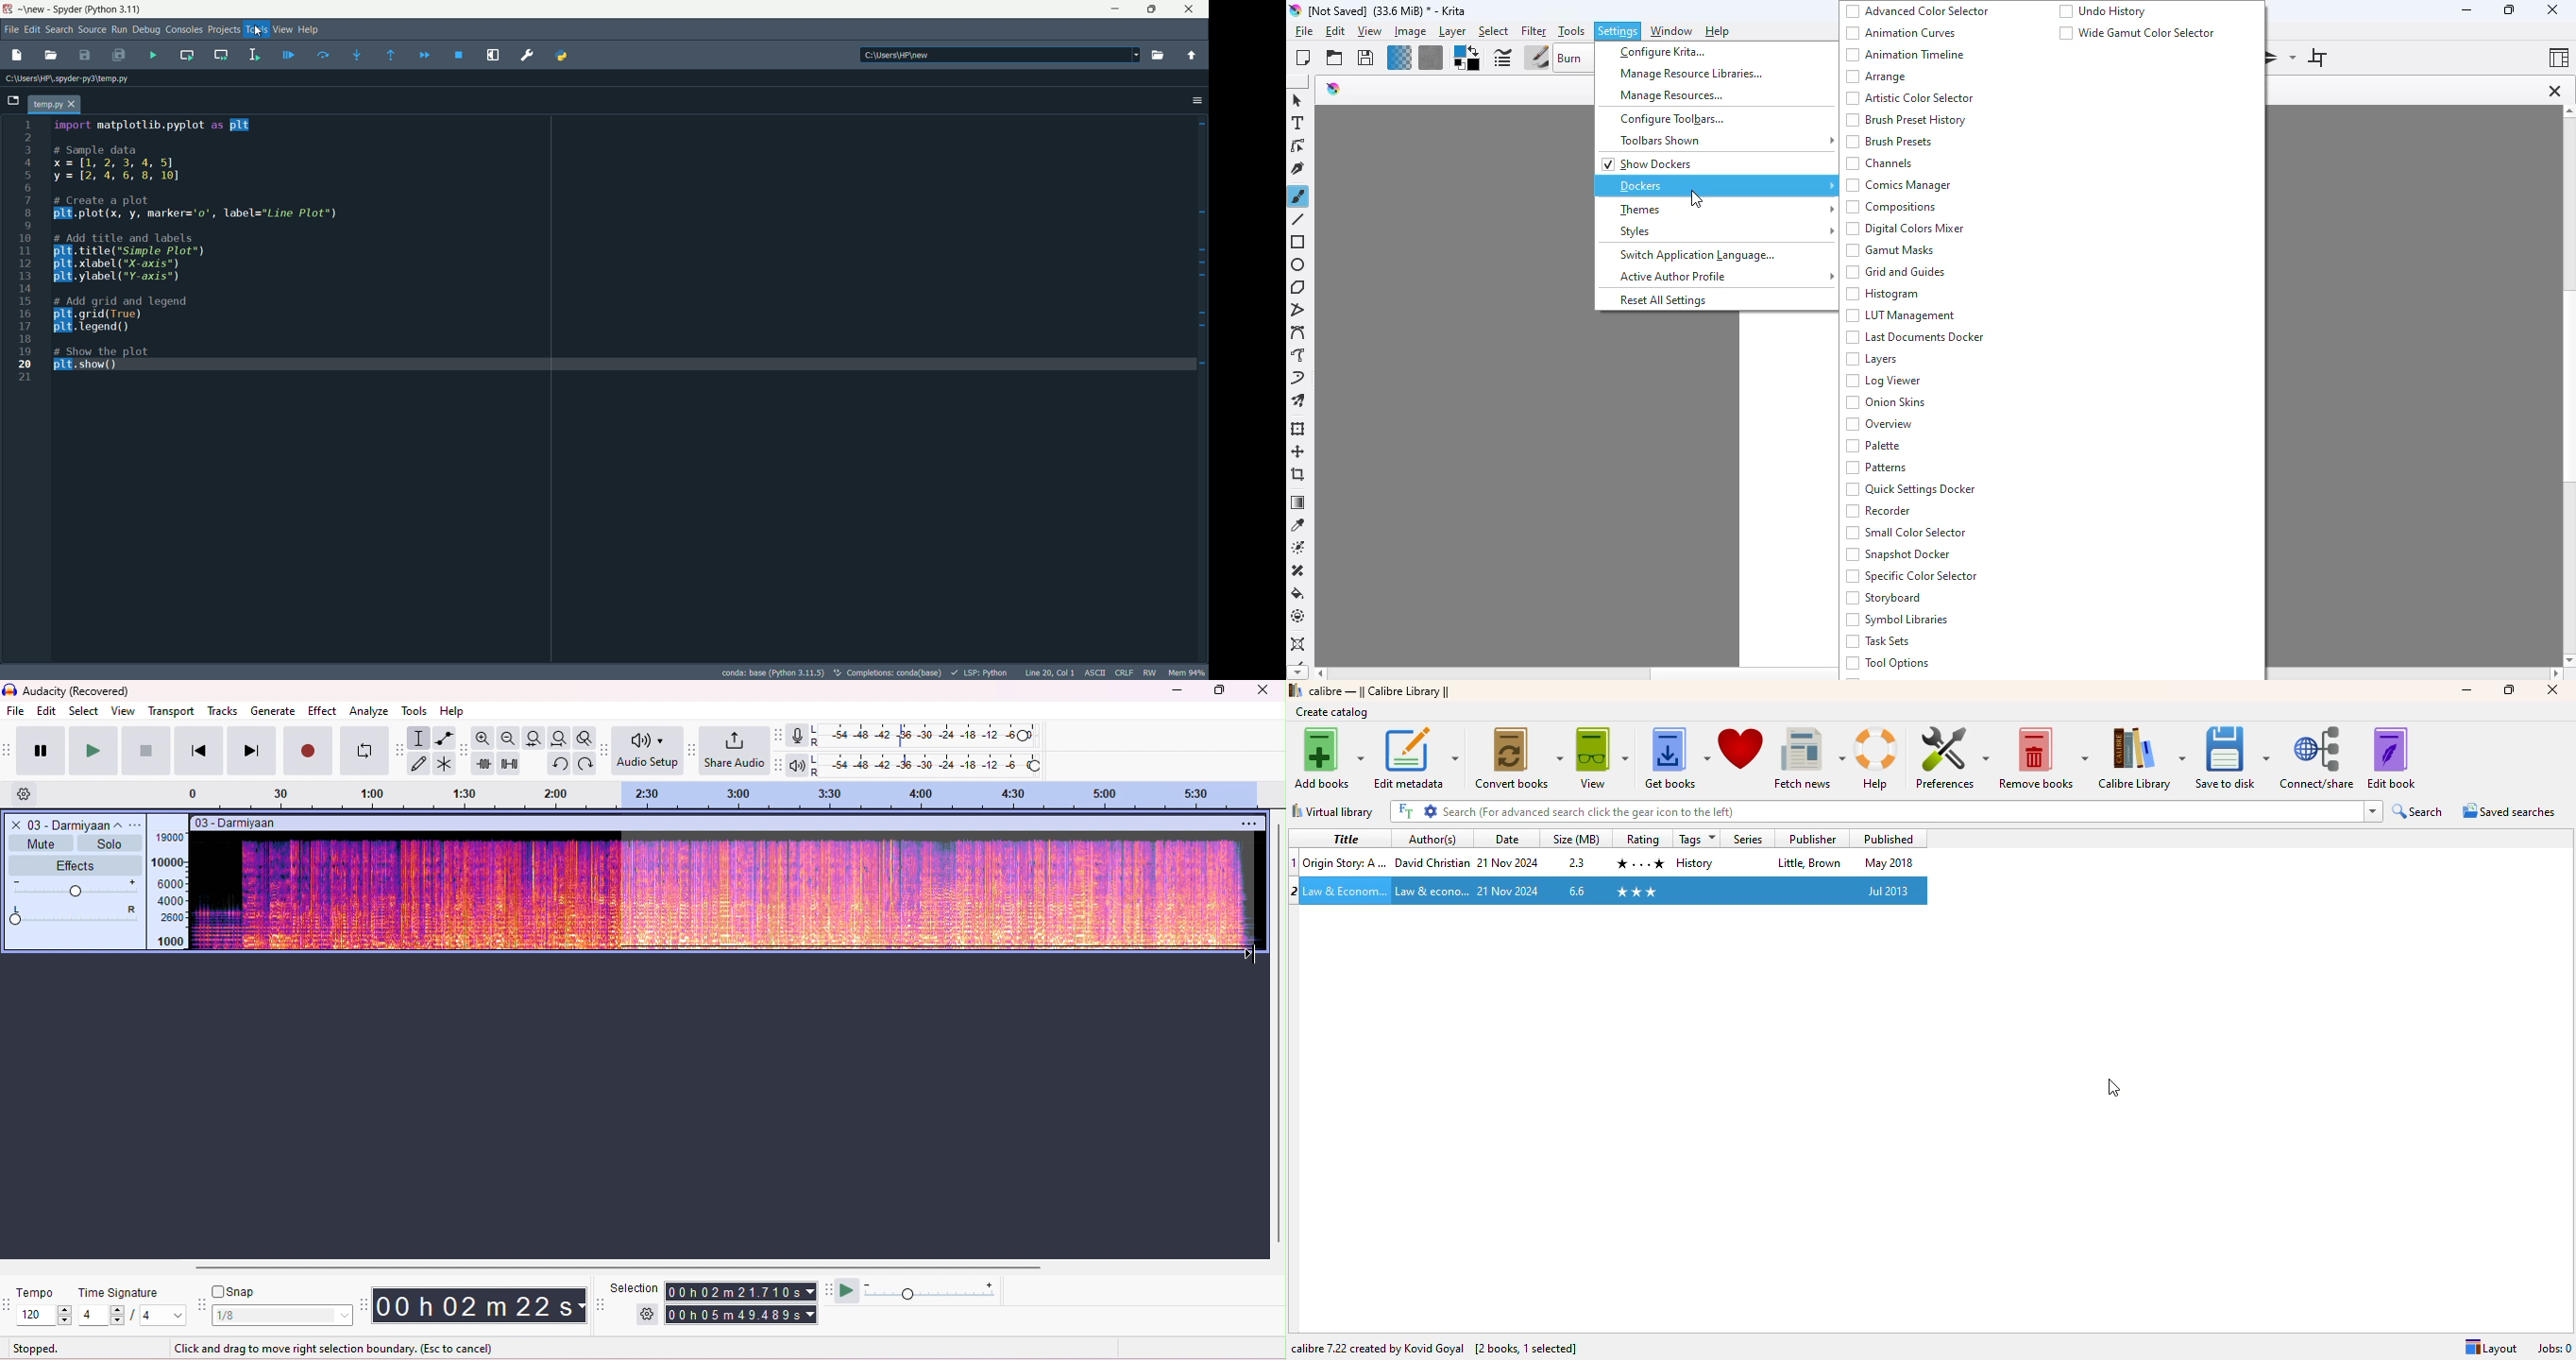  Describe the element at coordinates (1298, 168) in the screenshot. I see `calligraphy` at that location.